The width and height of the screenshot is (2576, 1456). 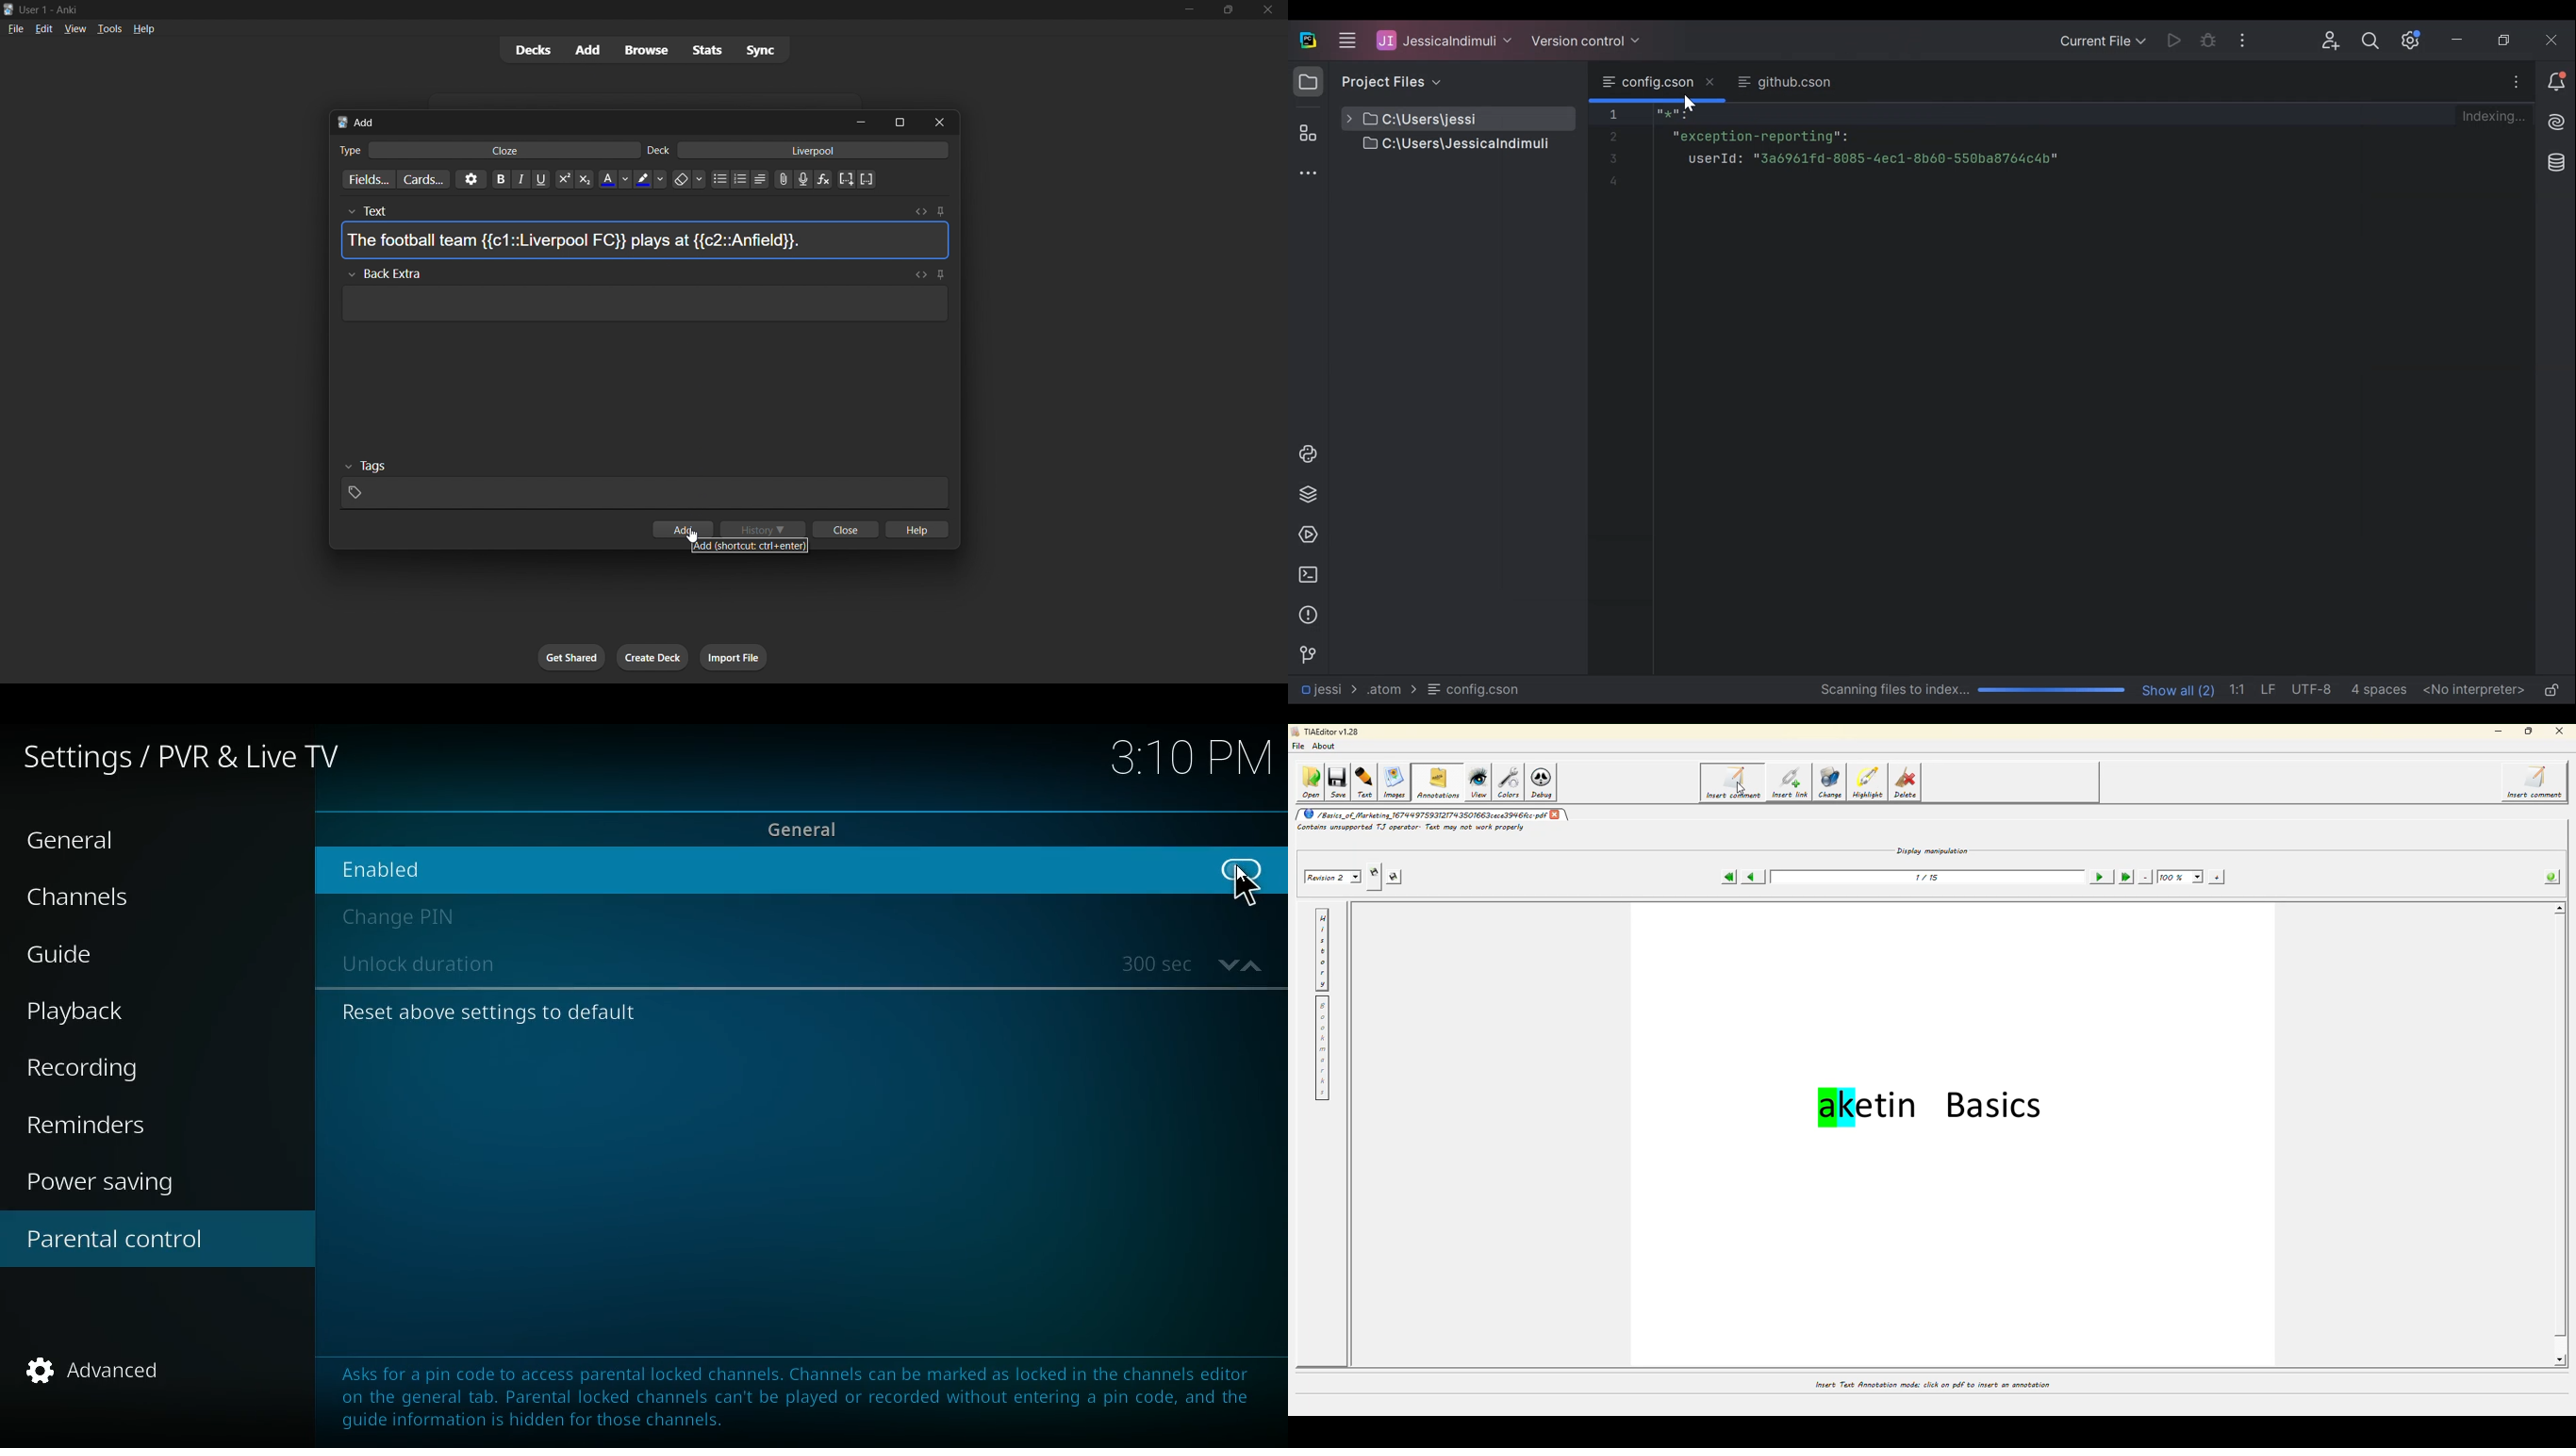 What do you see at coordinates (706, 51) in the screenshot?
I see `stats` at bounding box center [706, 51].